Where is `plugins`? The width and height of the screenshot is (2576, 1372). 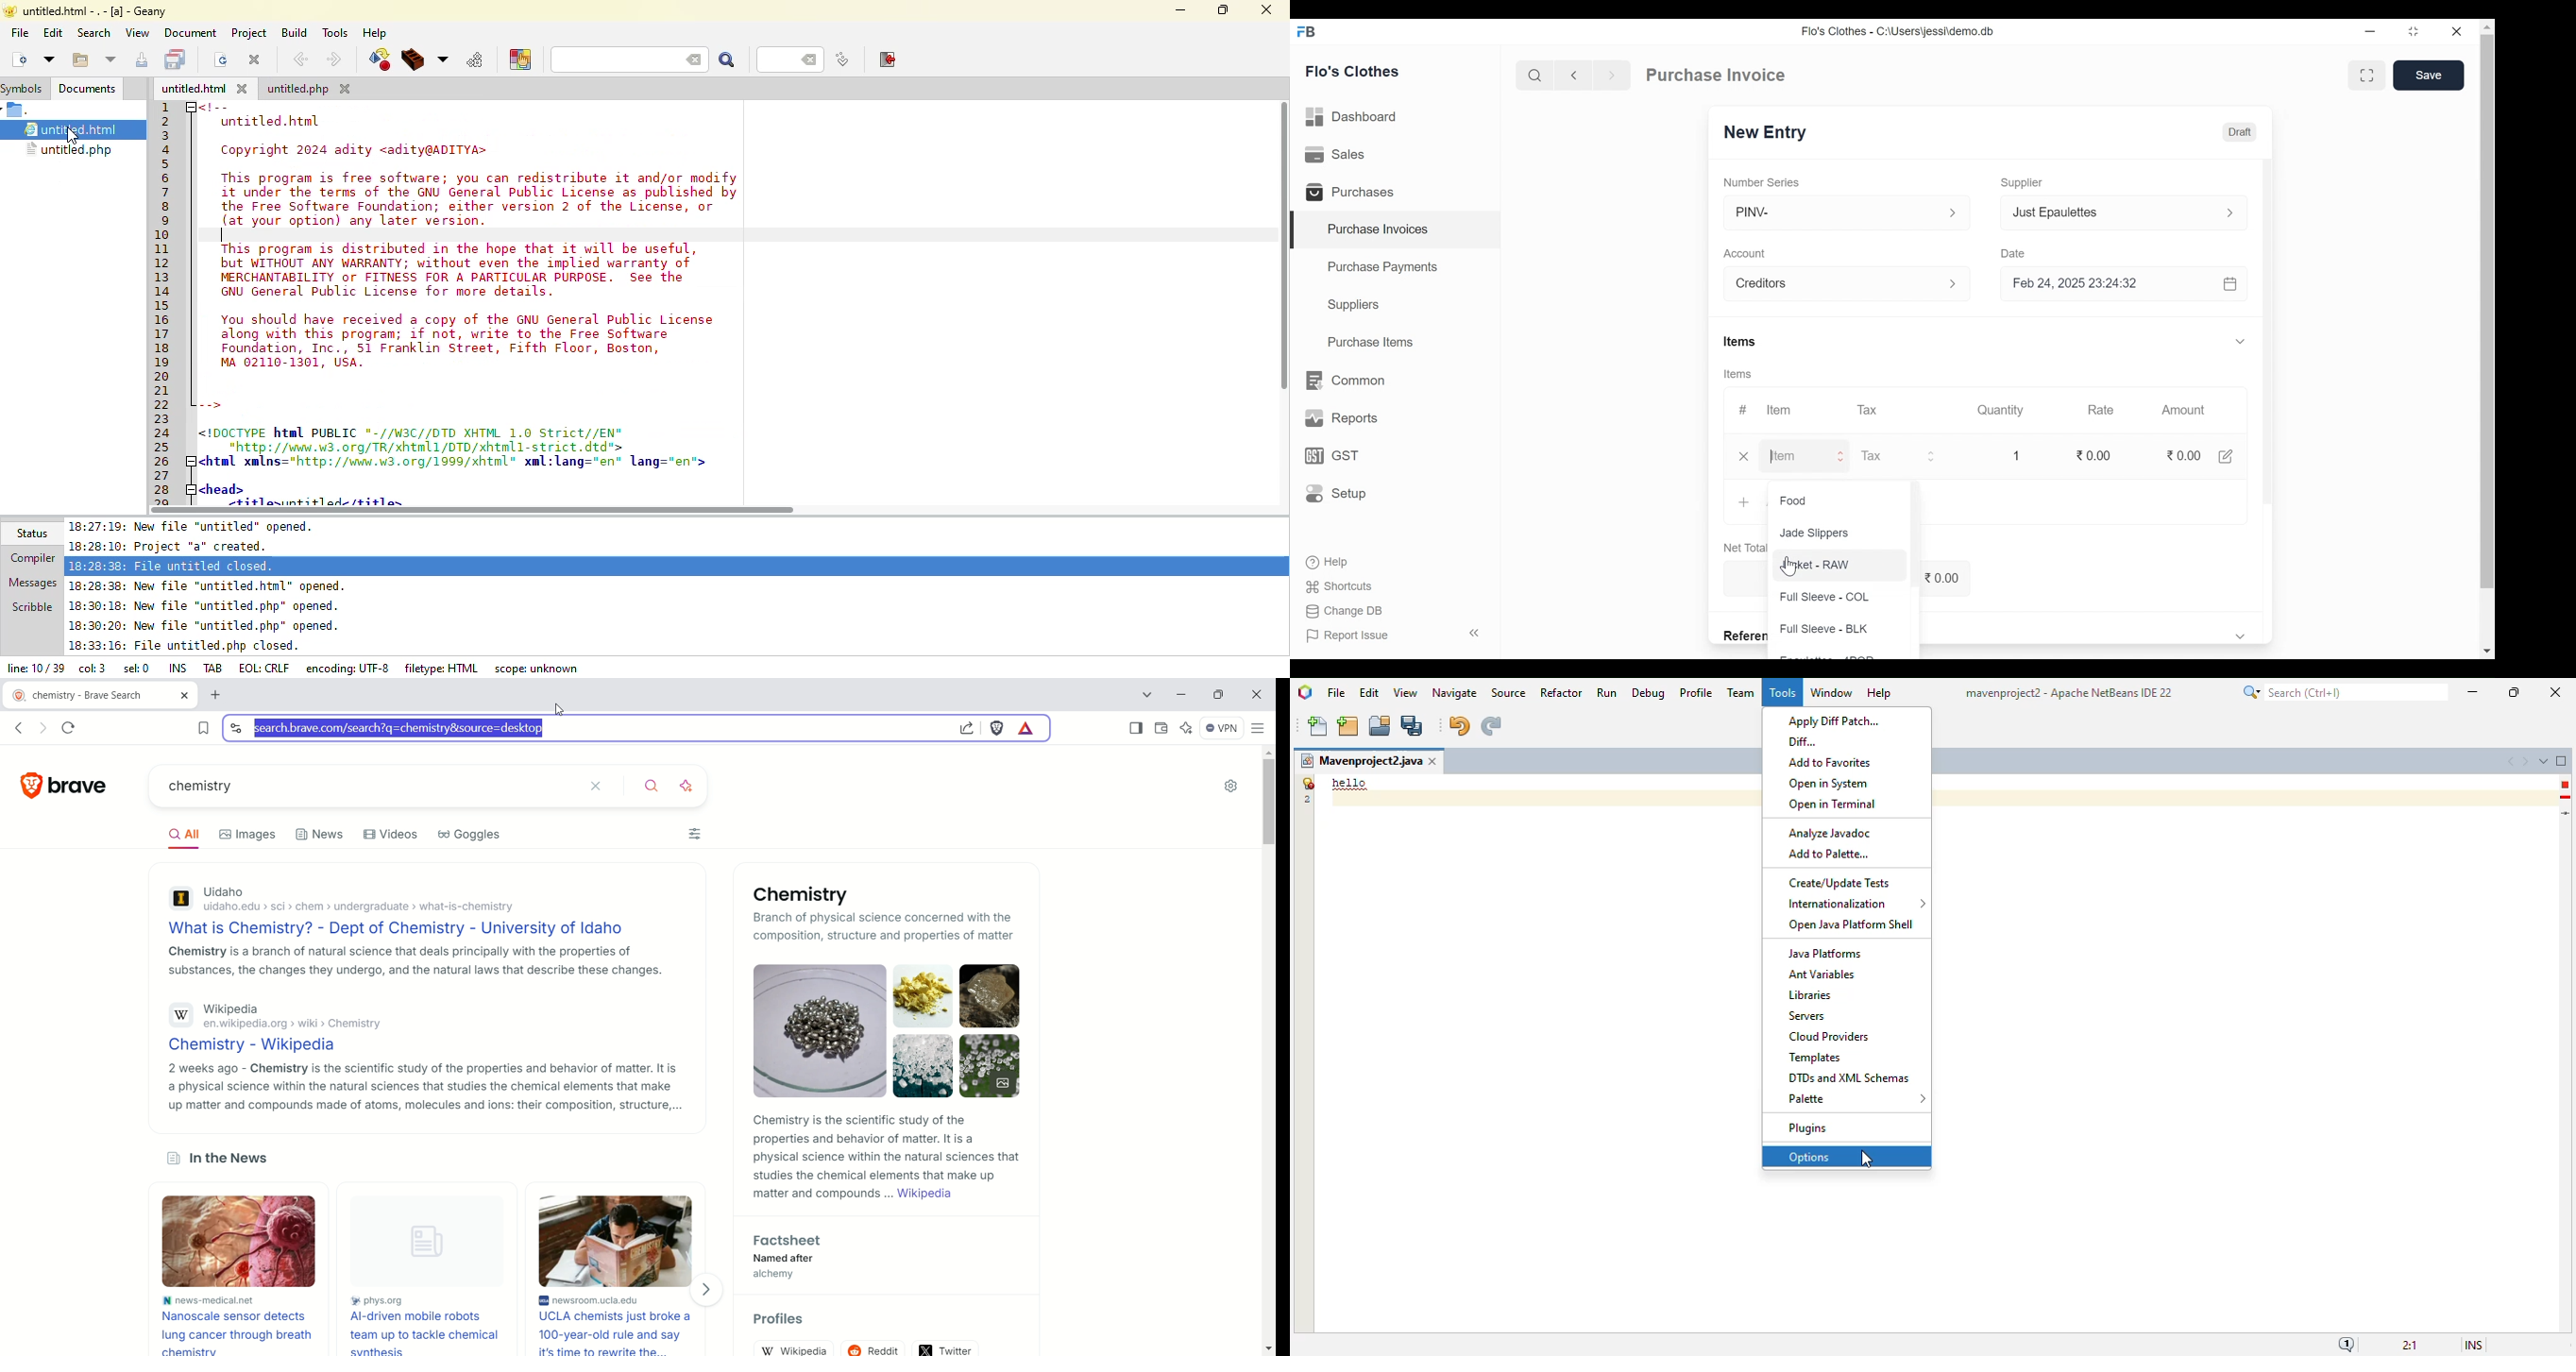 plugins is located at coordinates (1808, 1129).